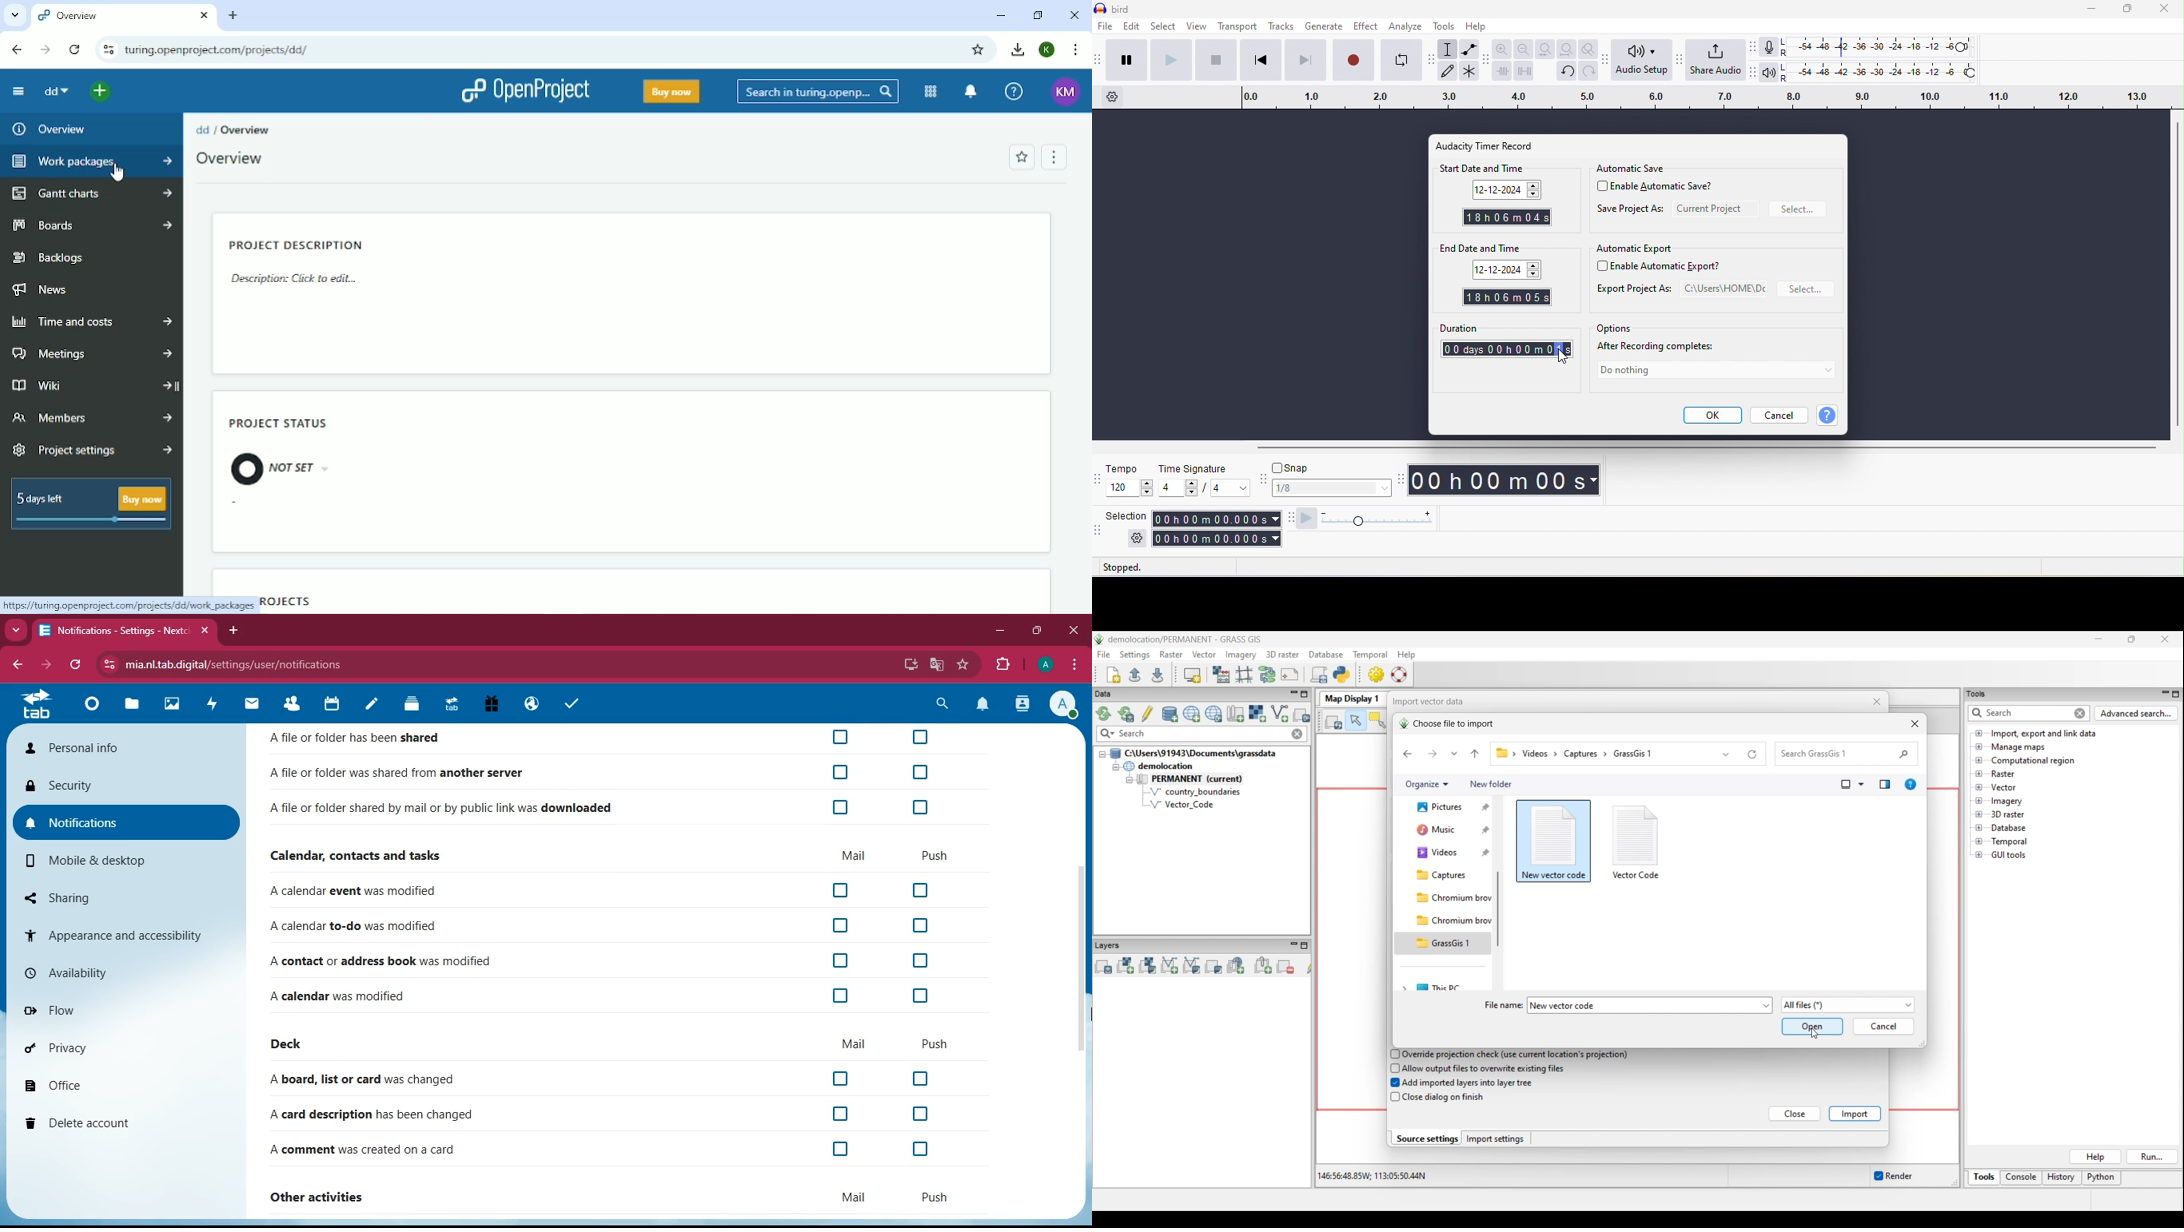 This screenshot has width=2184, height=1232. I want to click on stopped, so click(1132, 568).